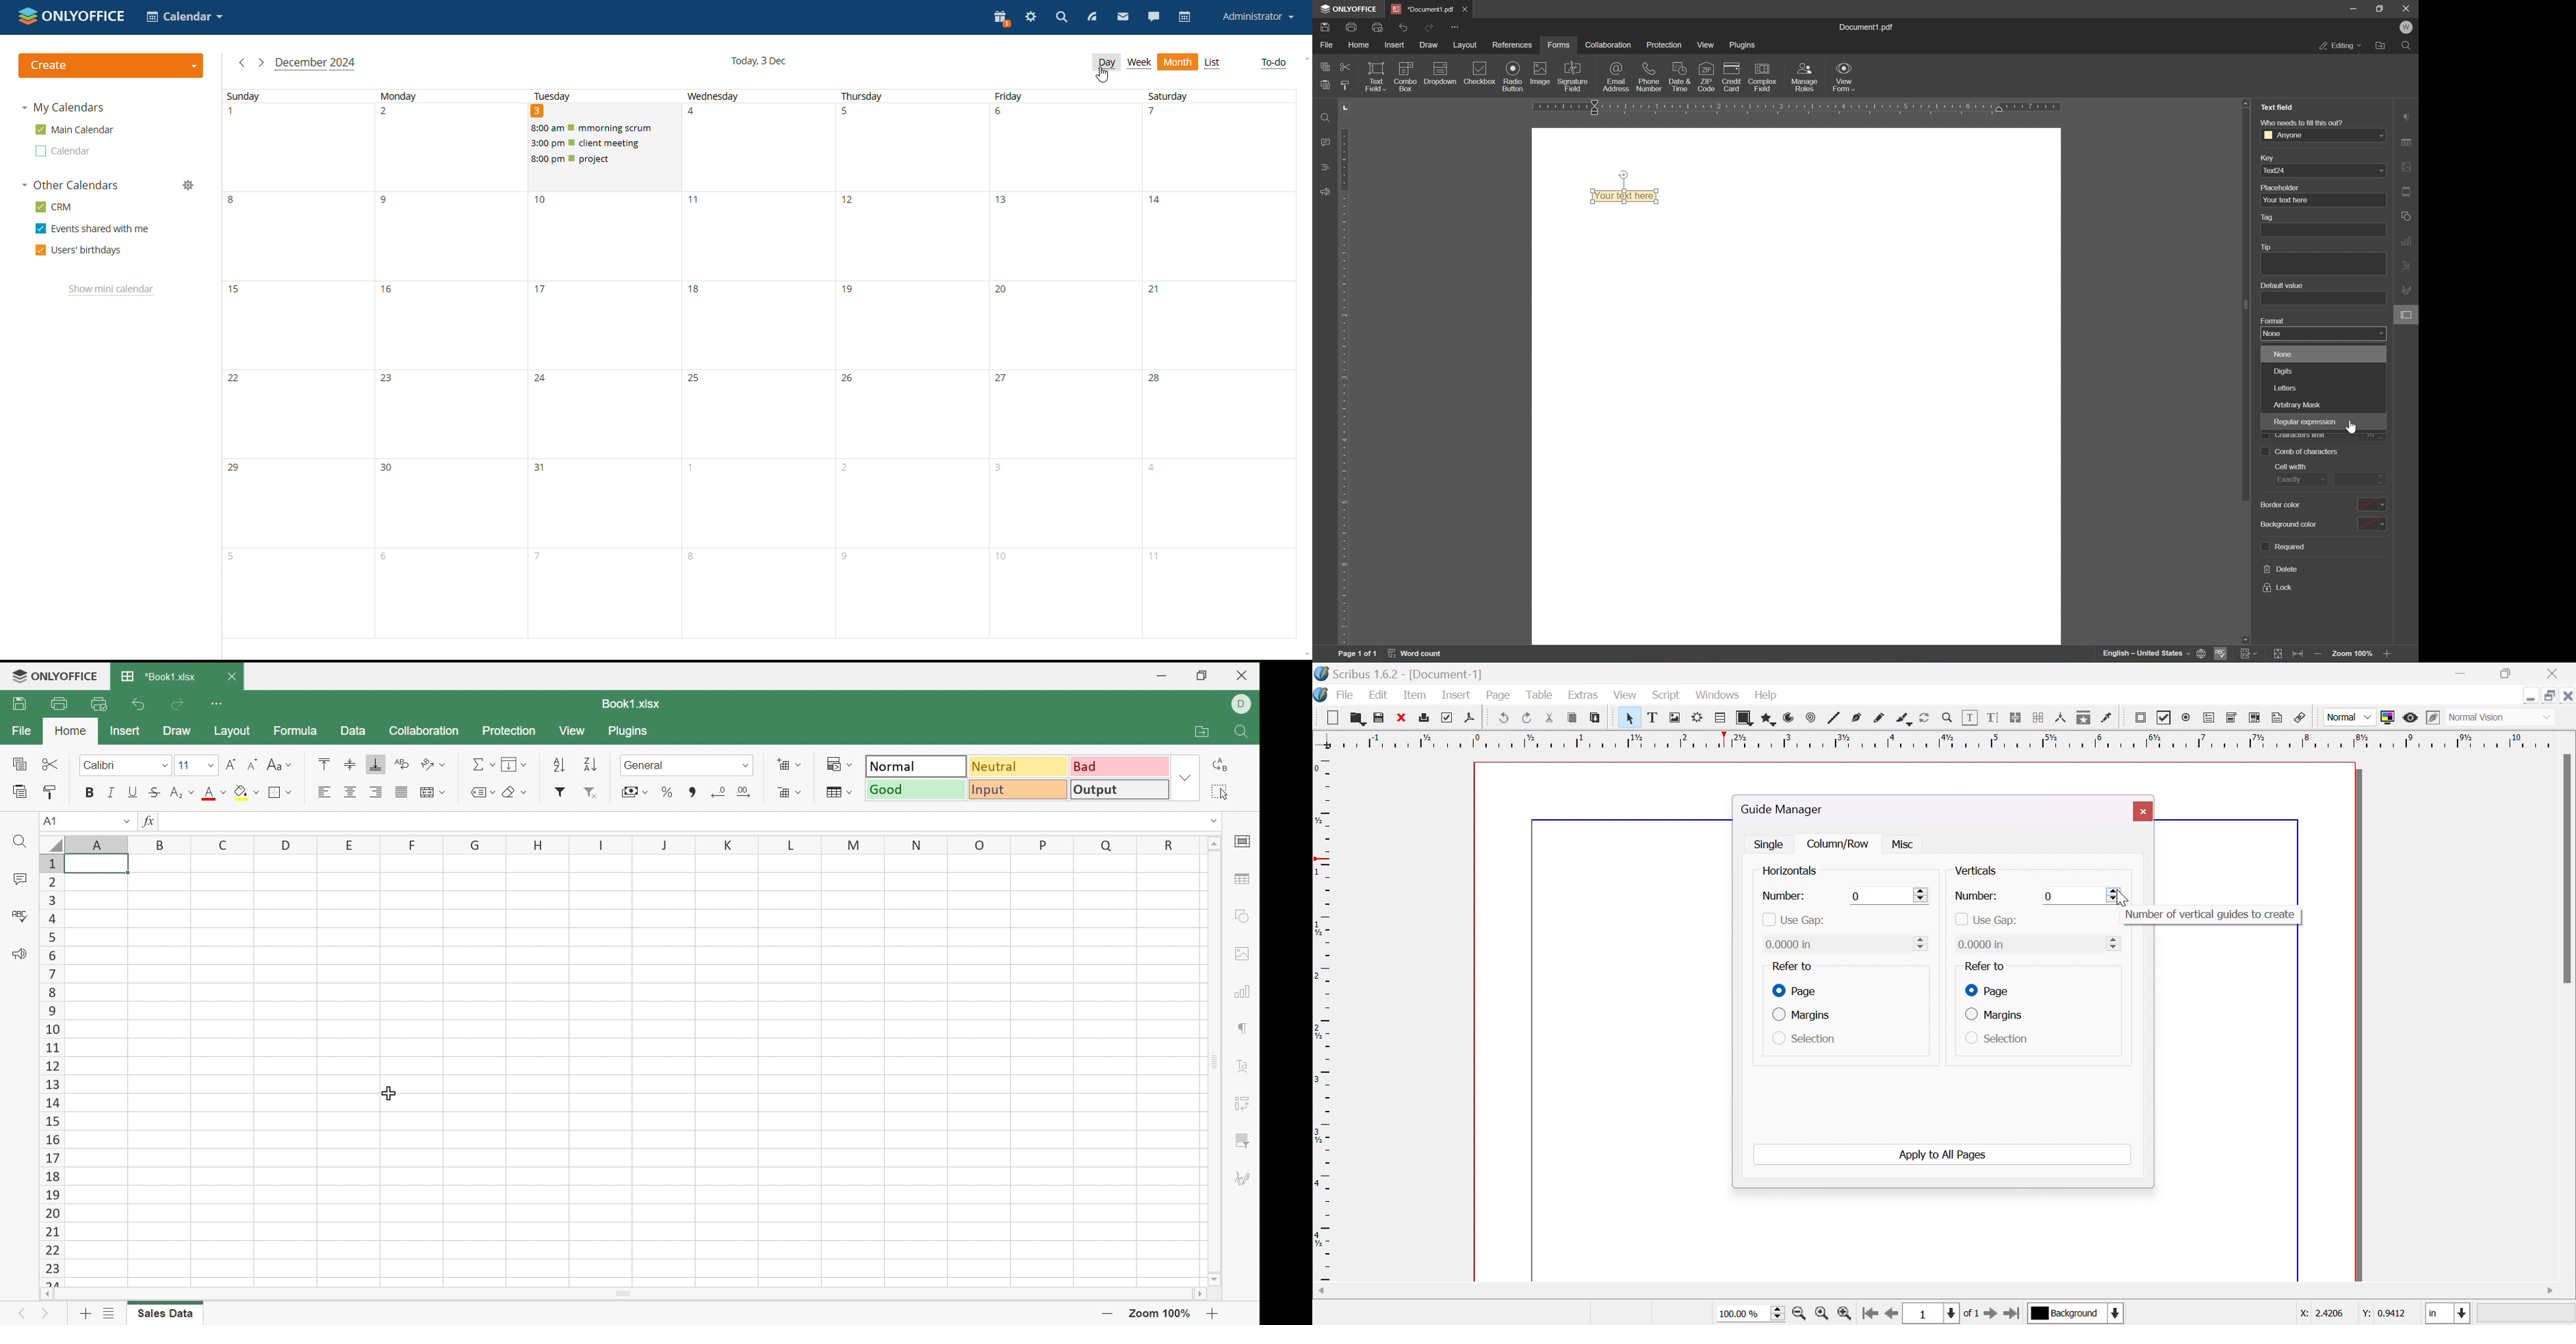  I want to click on ruler, so click(1323, 1016).